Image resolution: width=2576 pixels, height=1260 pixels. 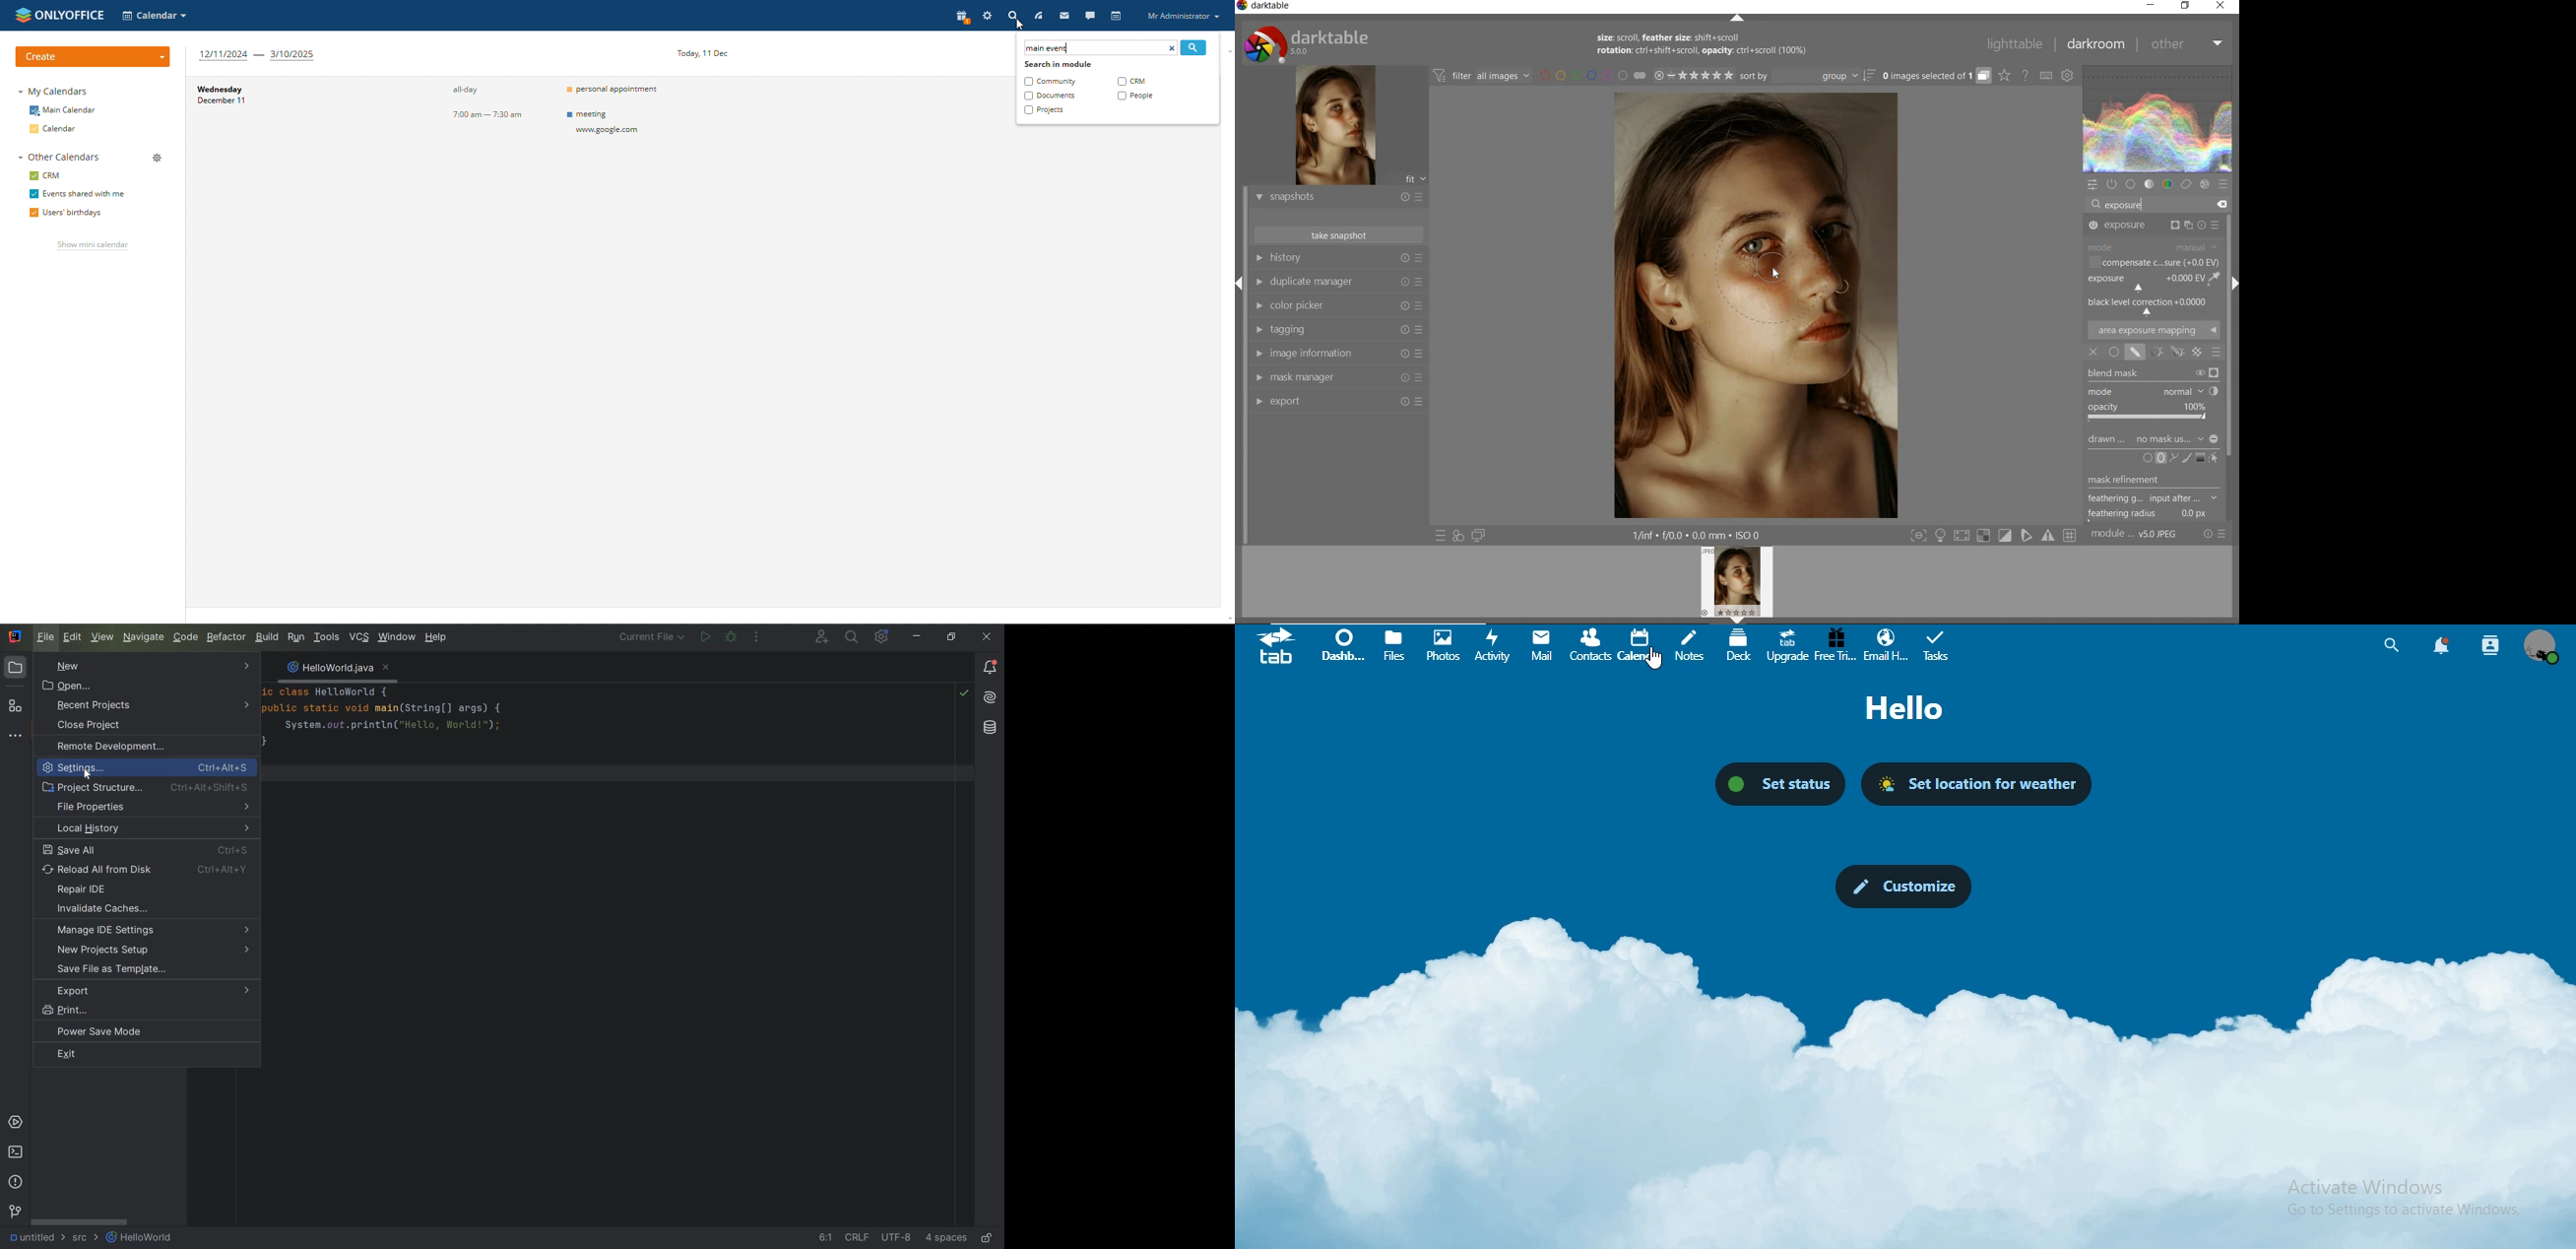 What do you see at coordinates (1457, 536) in the screenshot?
I see `quick access for applying any of your styles` at bounding box center [1457, 536].